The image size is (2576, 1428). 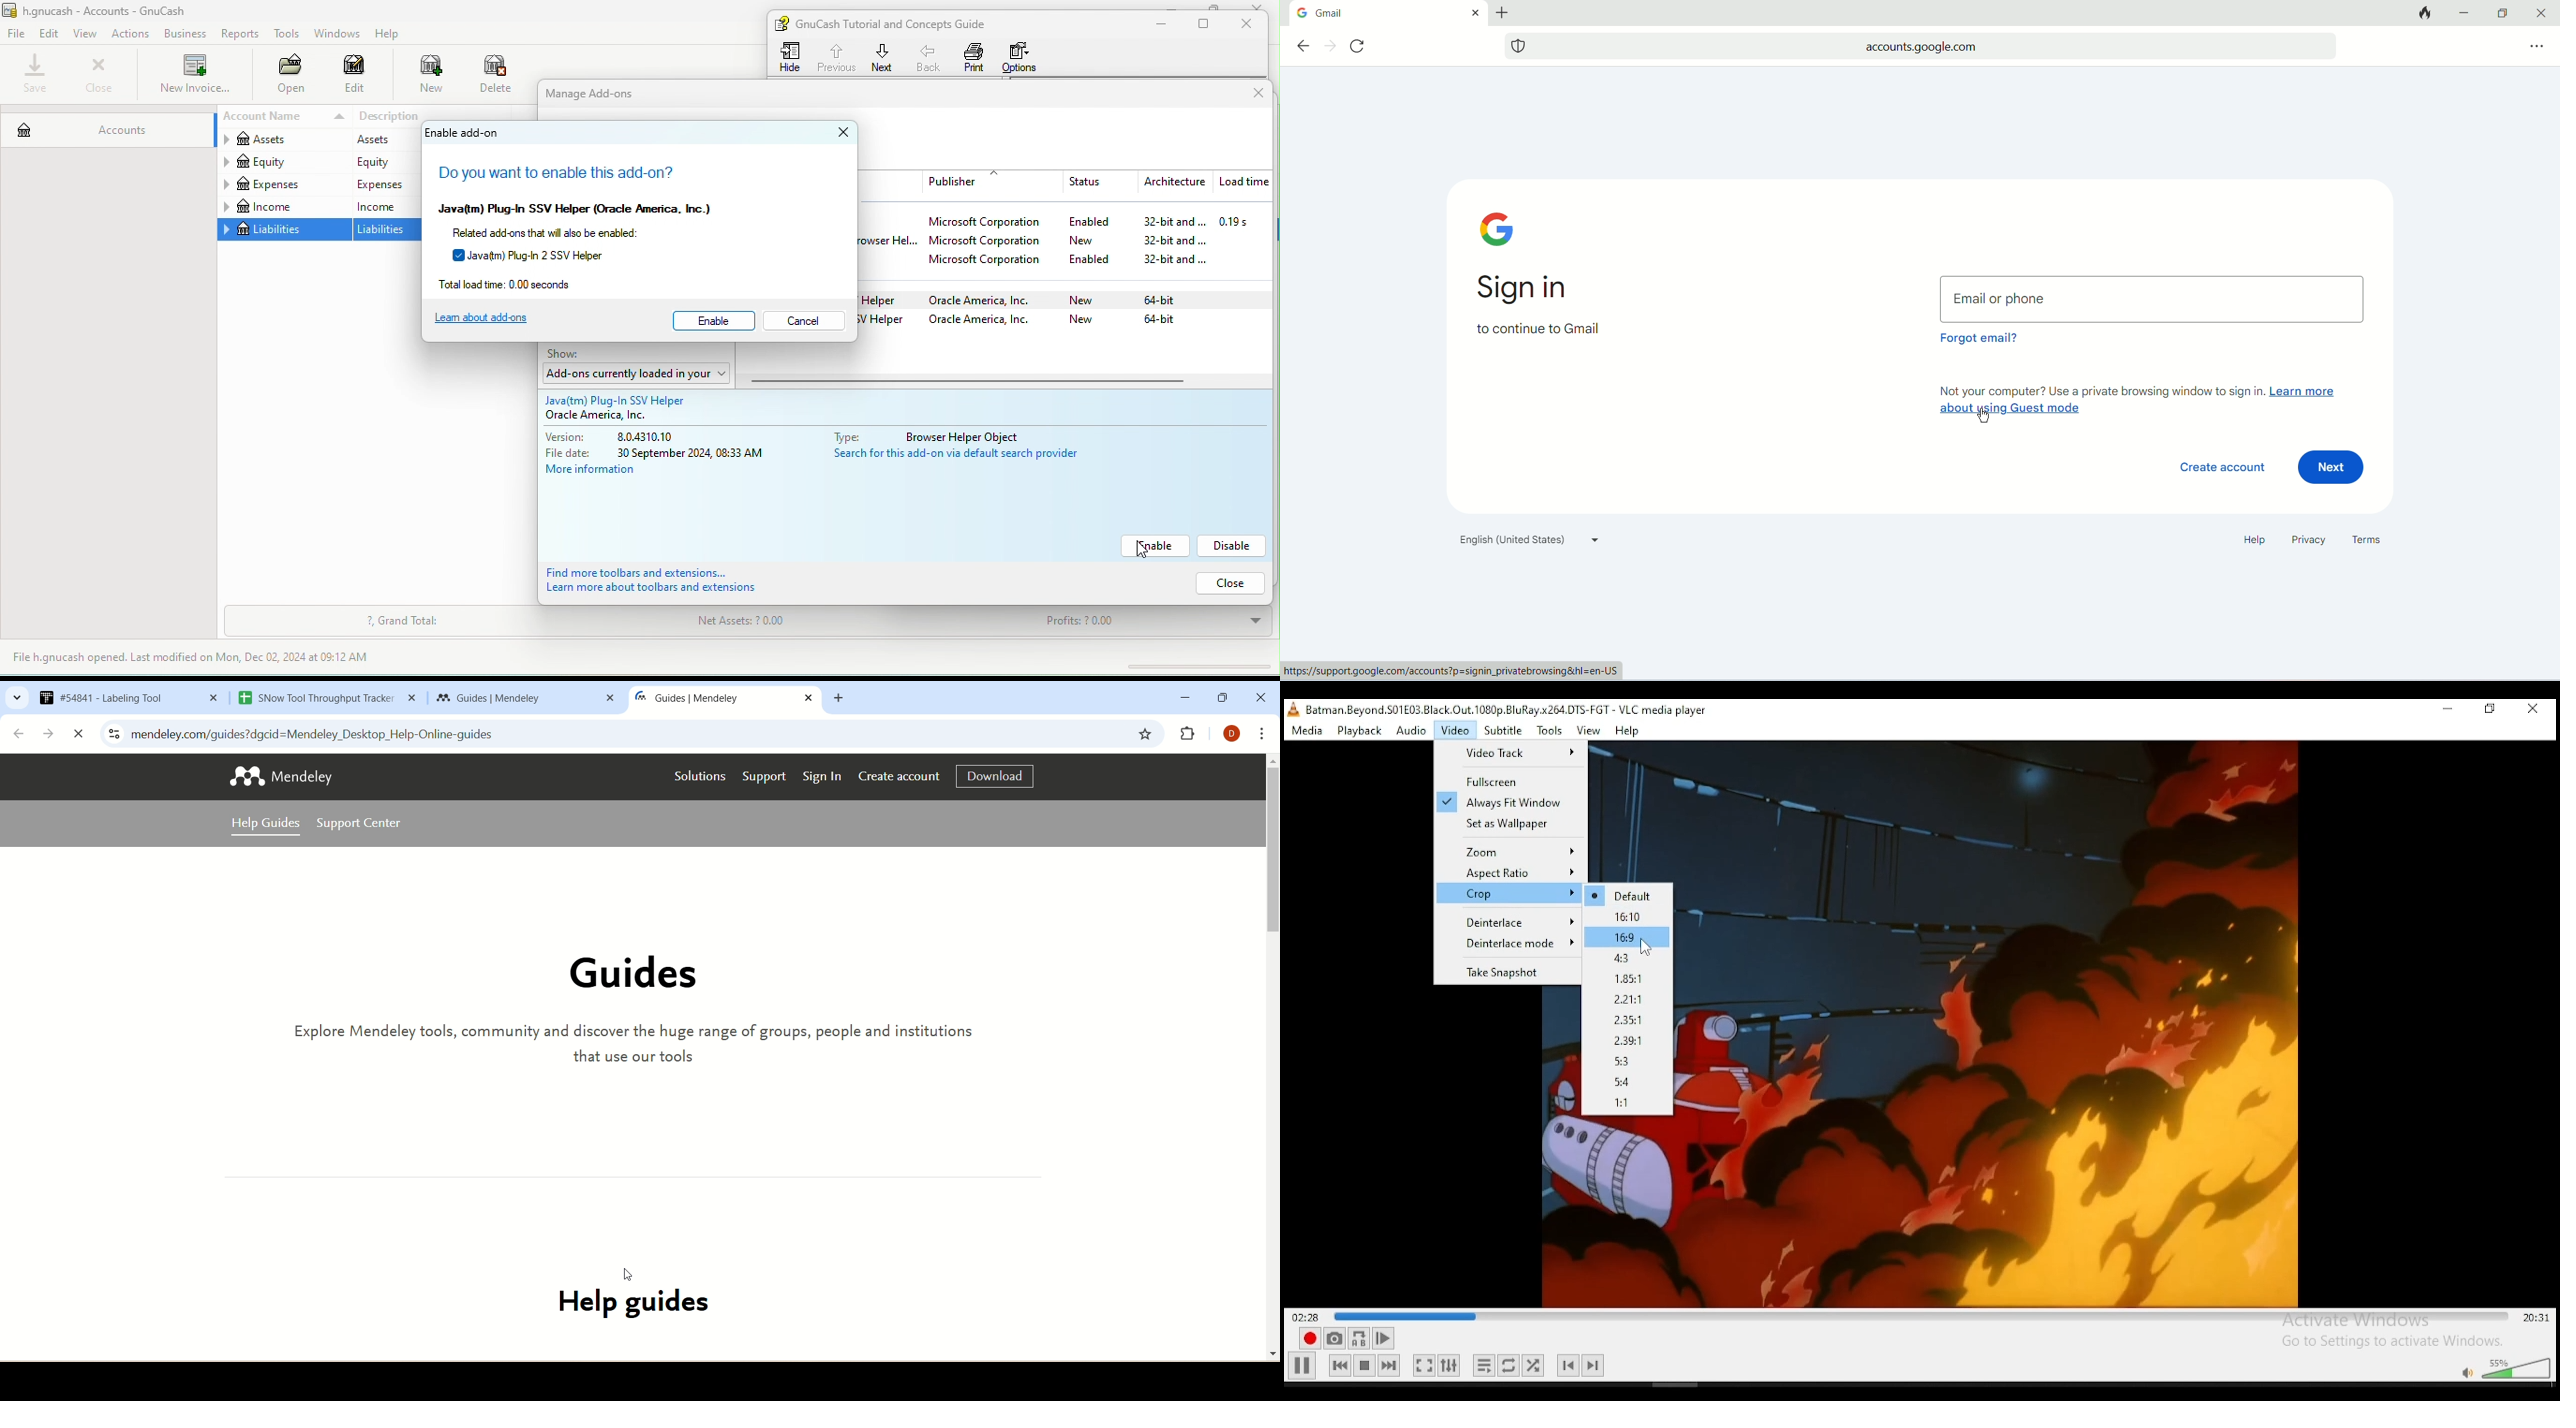 What do you see at coordinates (265, 827) in the screenshot?
I see `help guides` at bounding box center [265, 827].